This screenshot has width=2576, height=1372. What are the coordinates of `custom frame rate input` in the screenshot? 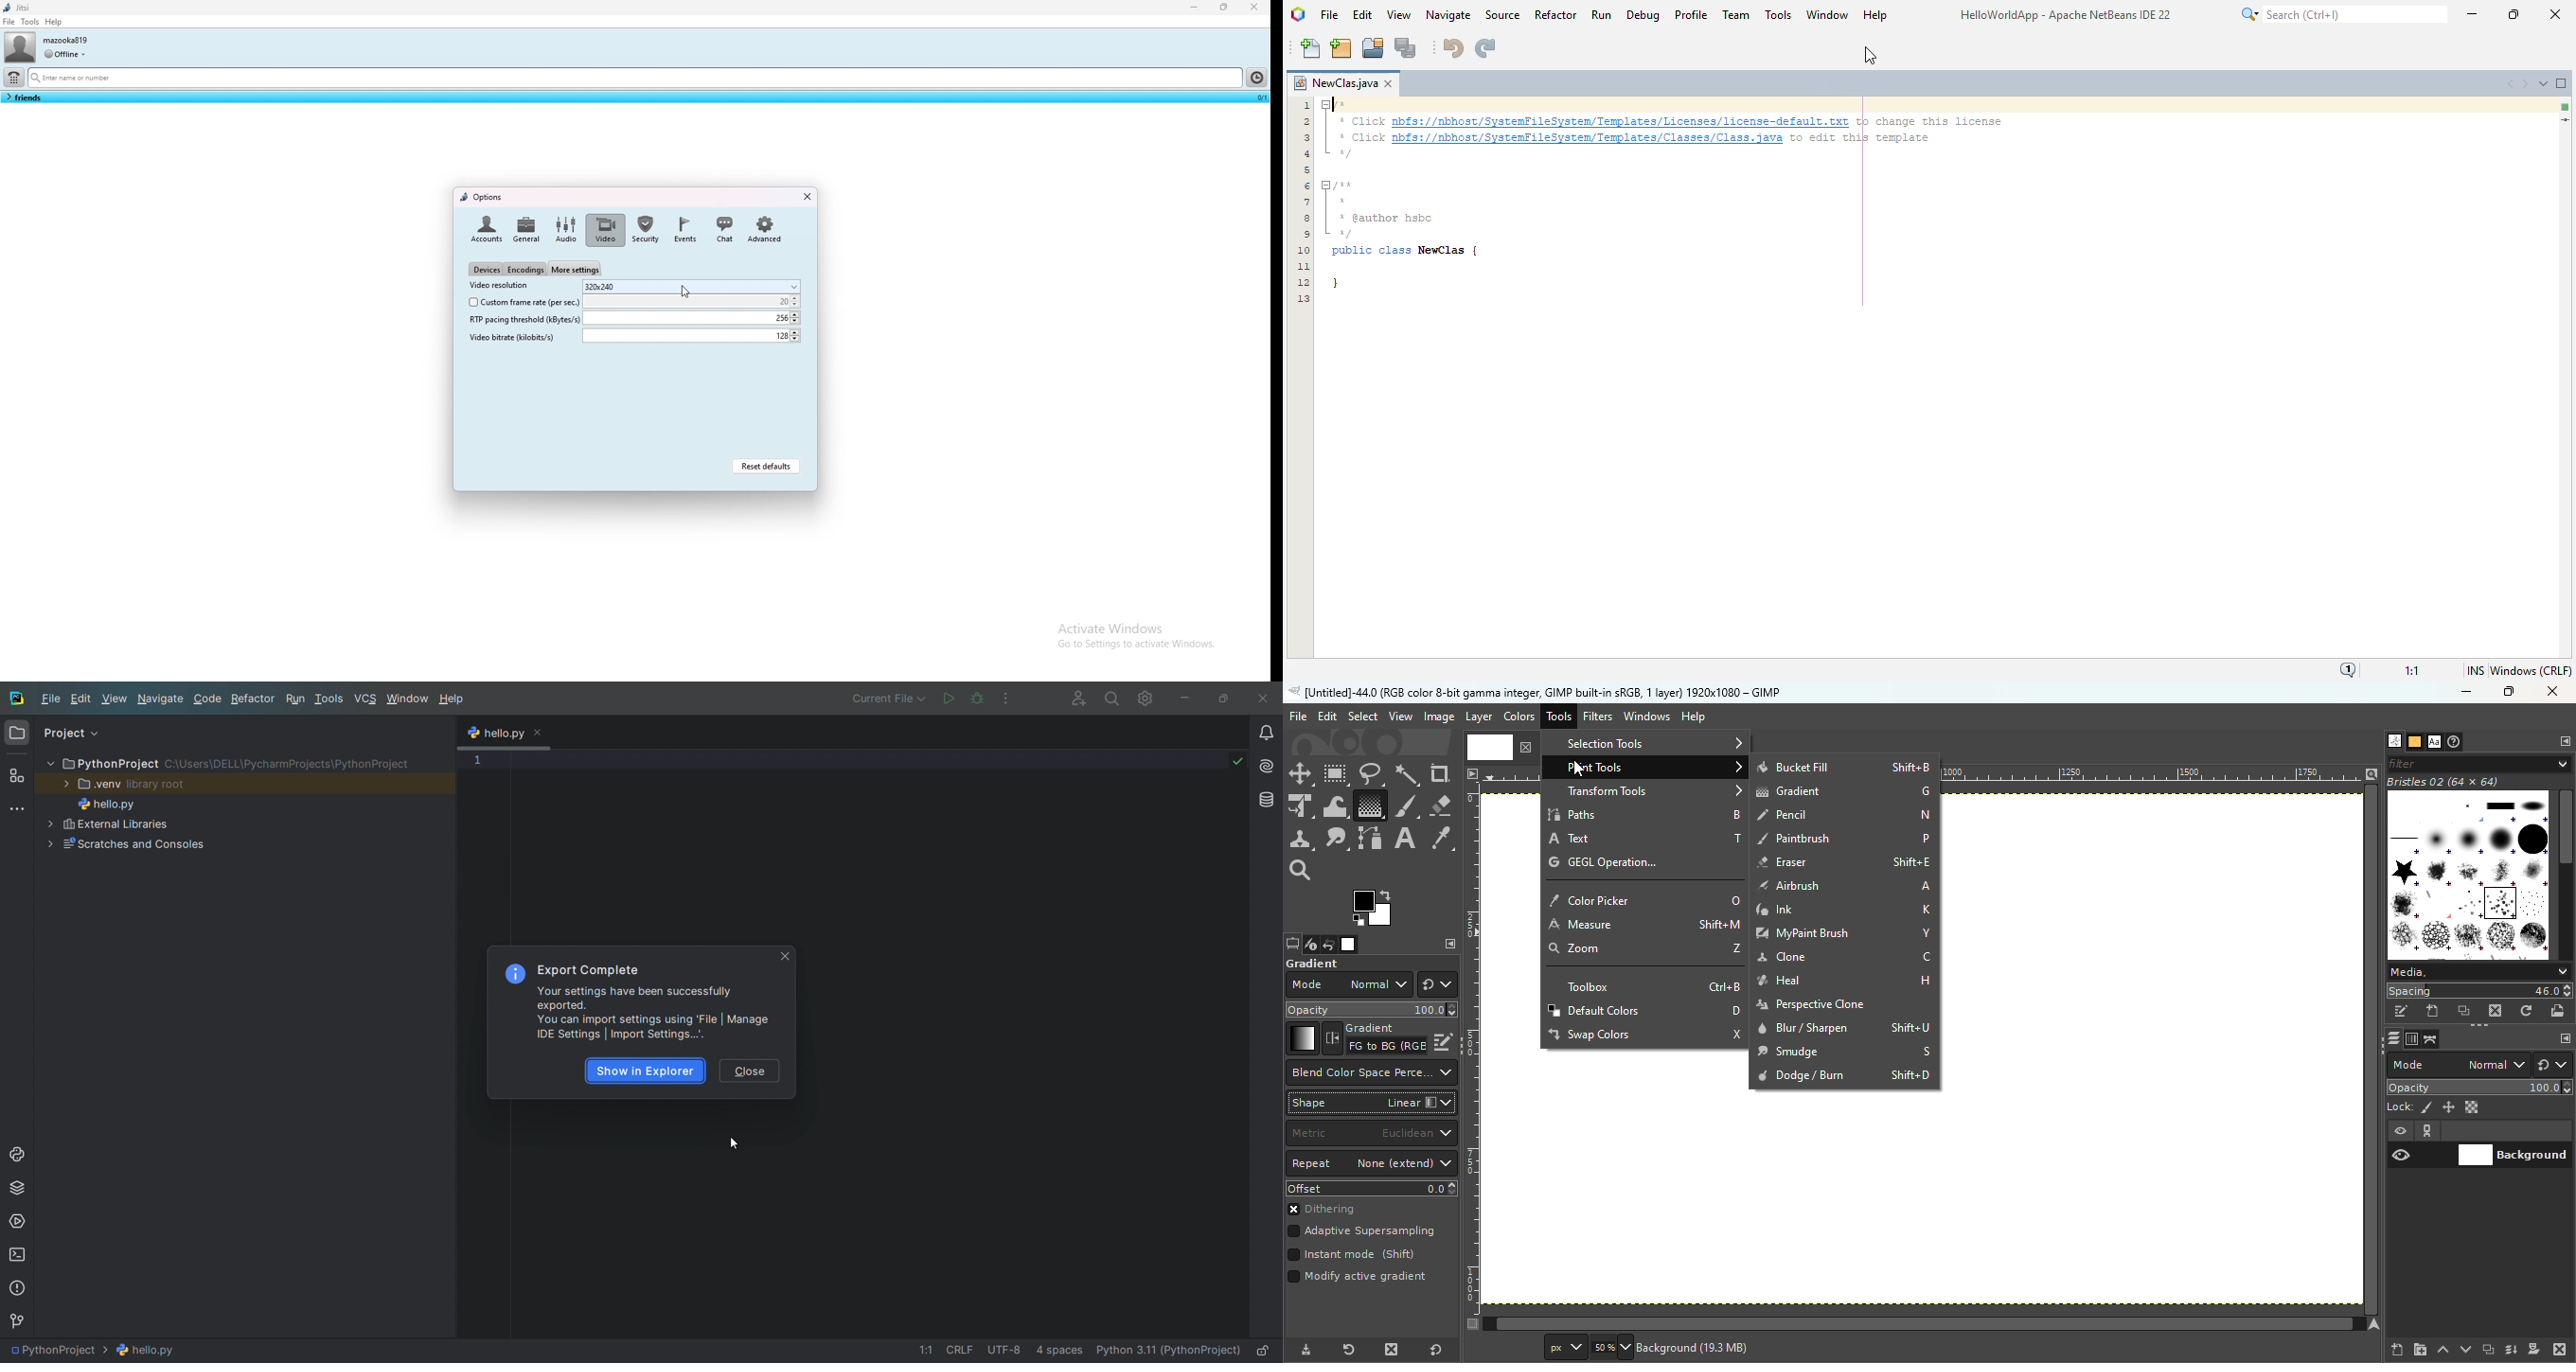 It's located at (694, 302).